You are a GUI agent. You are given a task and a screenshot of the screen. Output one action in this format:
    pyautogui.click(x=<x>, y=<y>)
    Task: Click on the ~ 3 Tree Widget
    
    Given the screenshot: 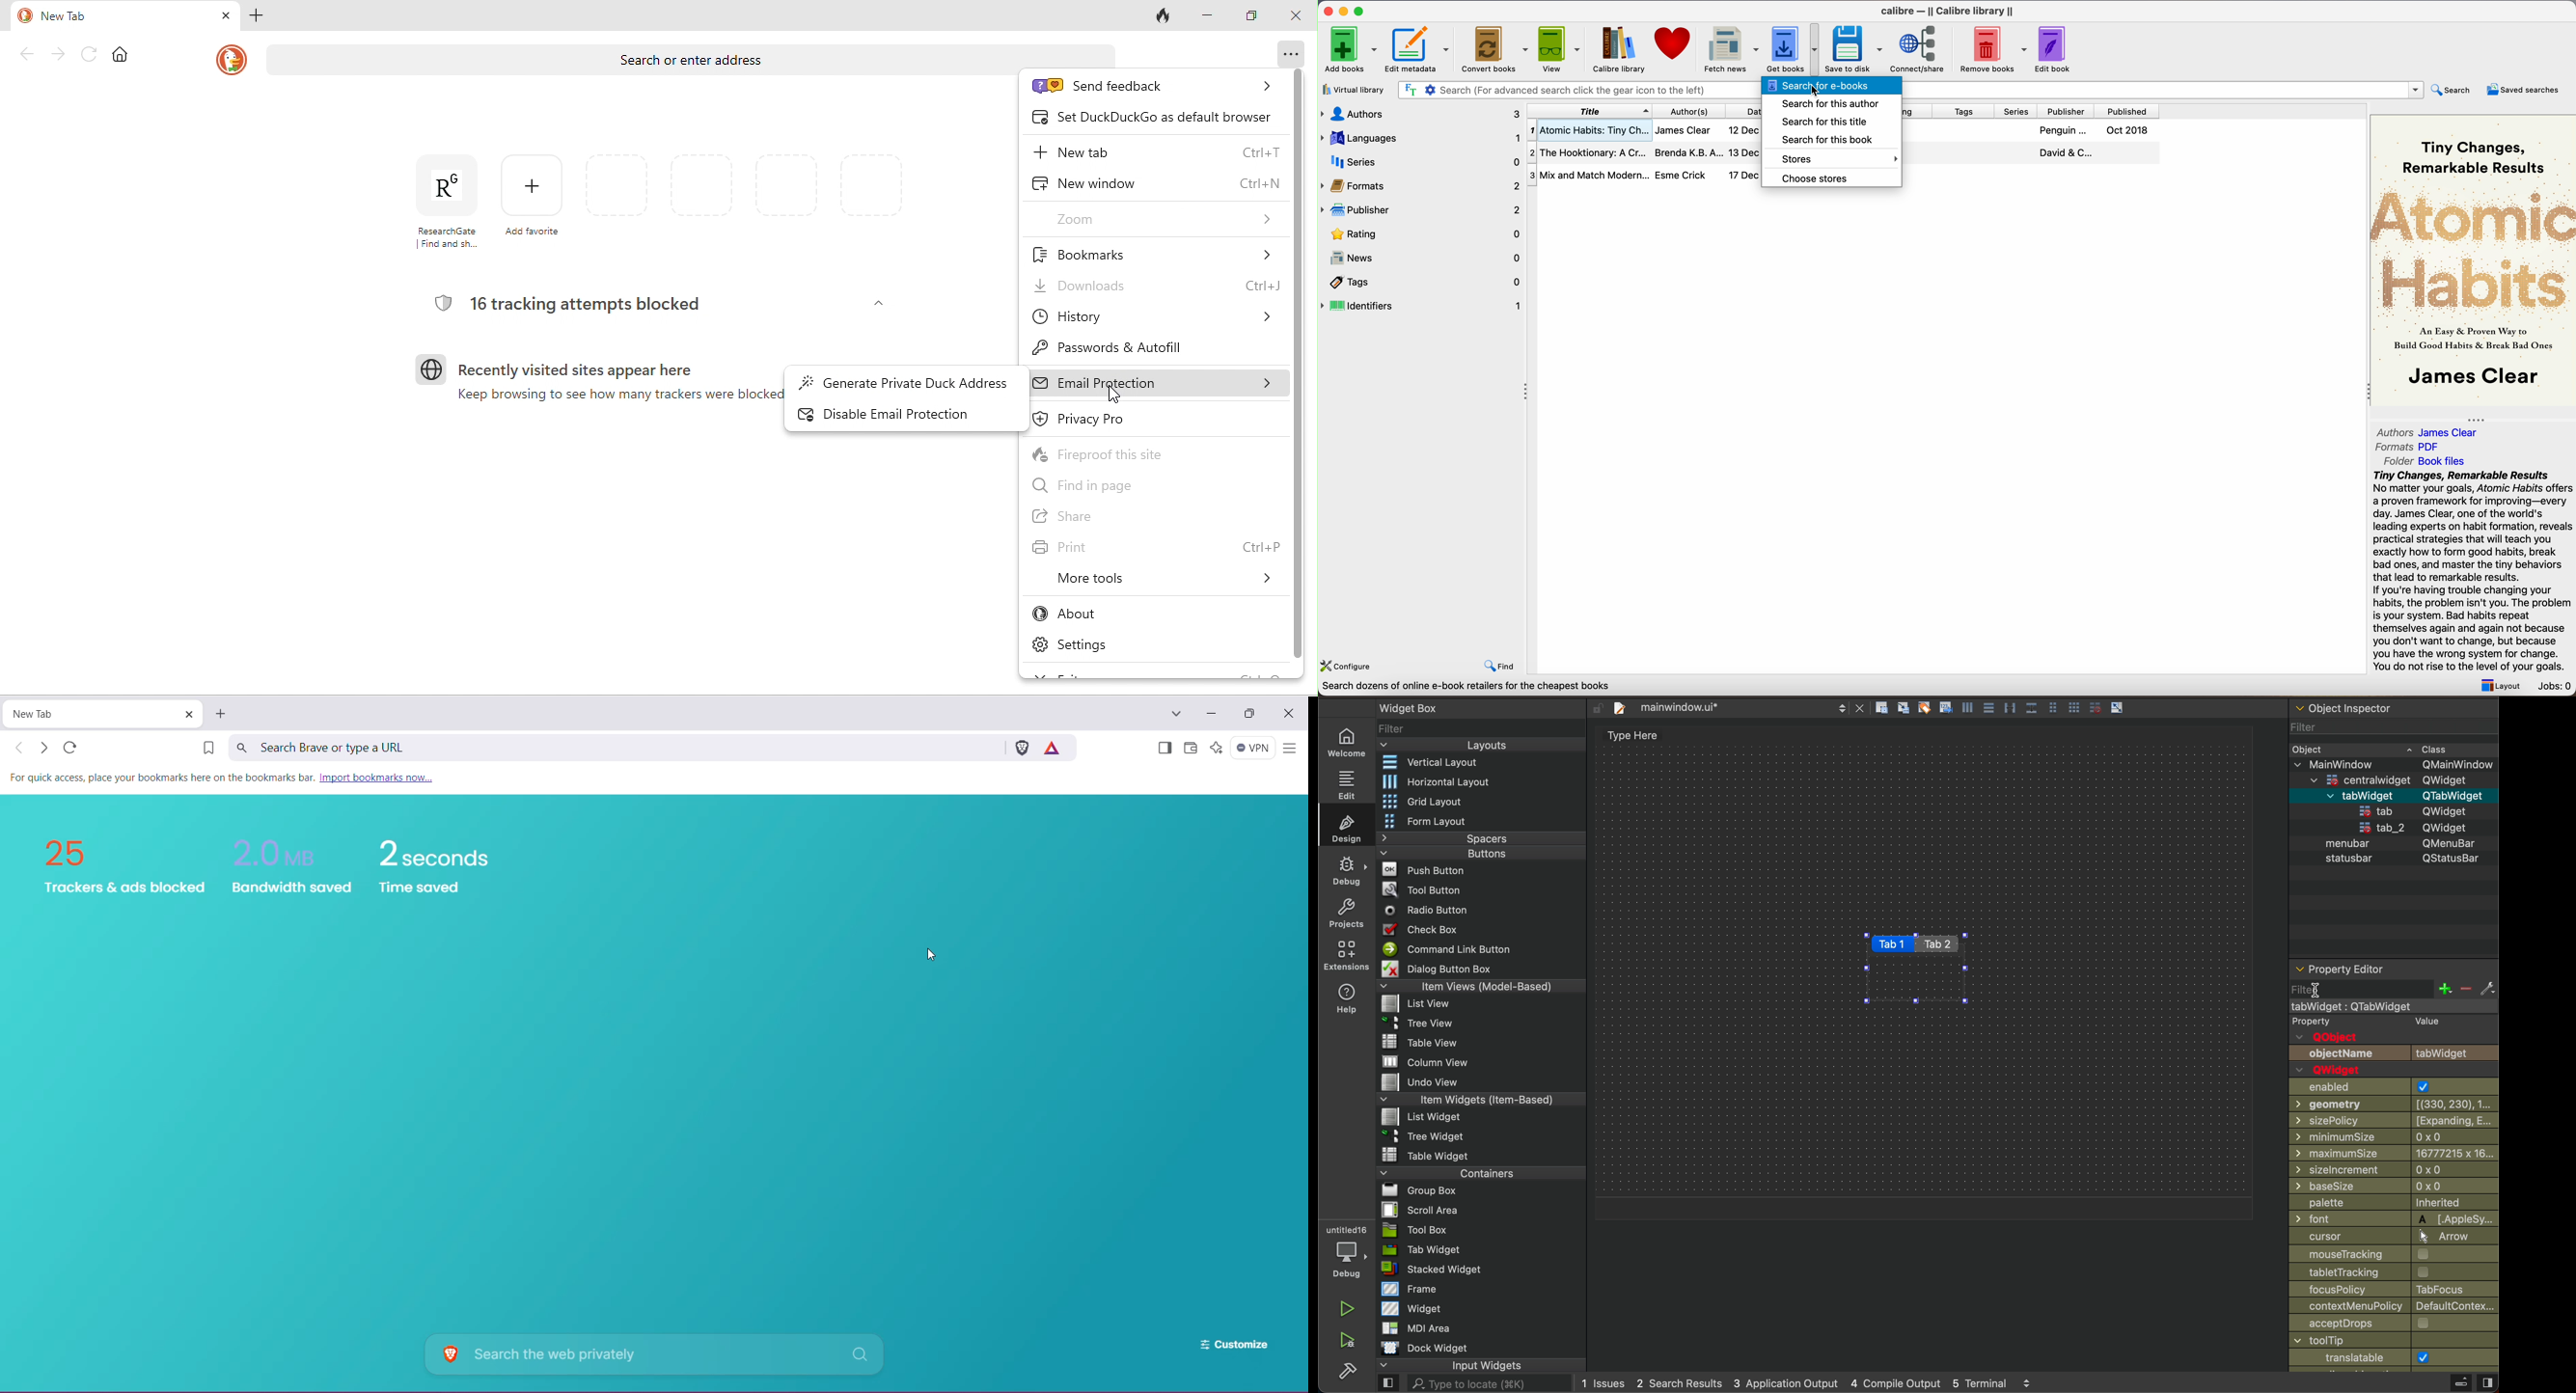 What is the action you would take?
    pyautogui.click(x=1416, y=1136)
    